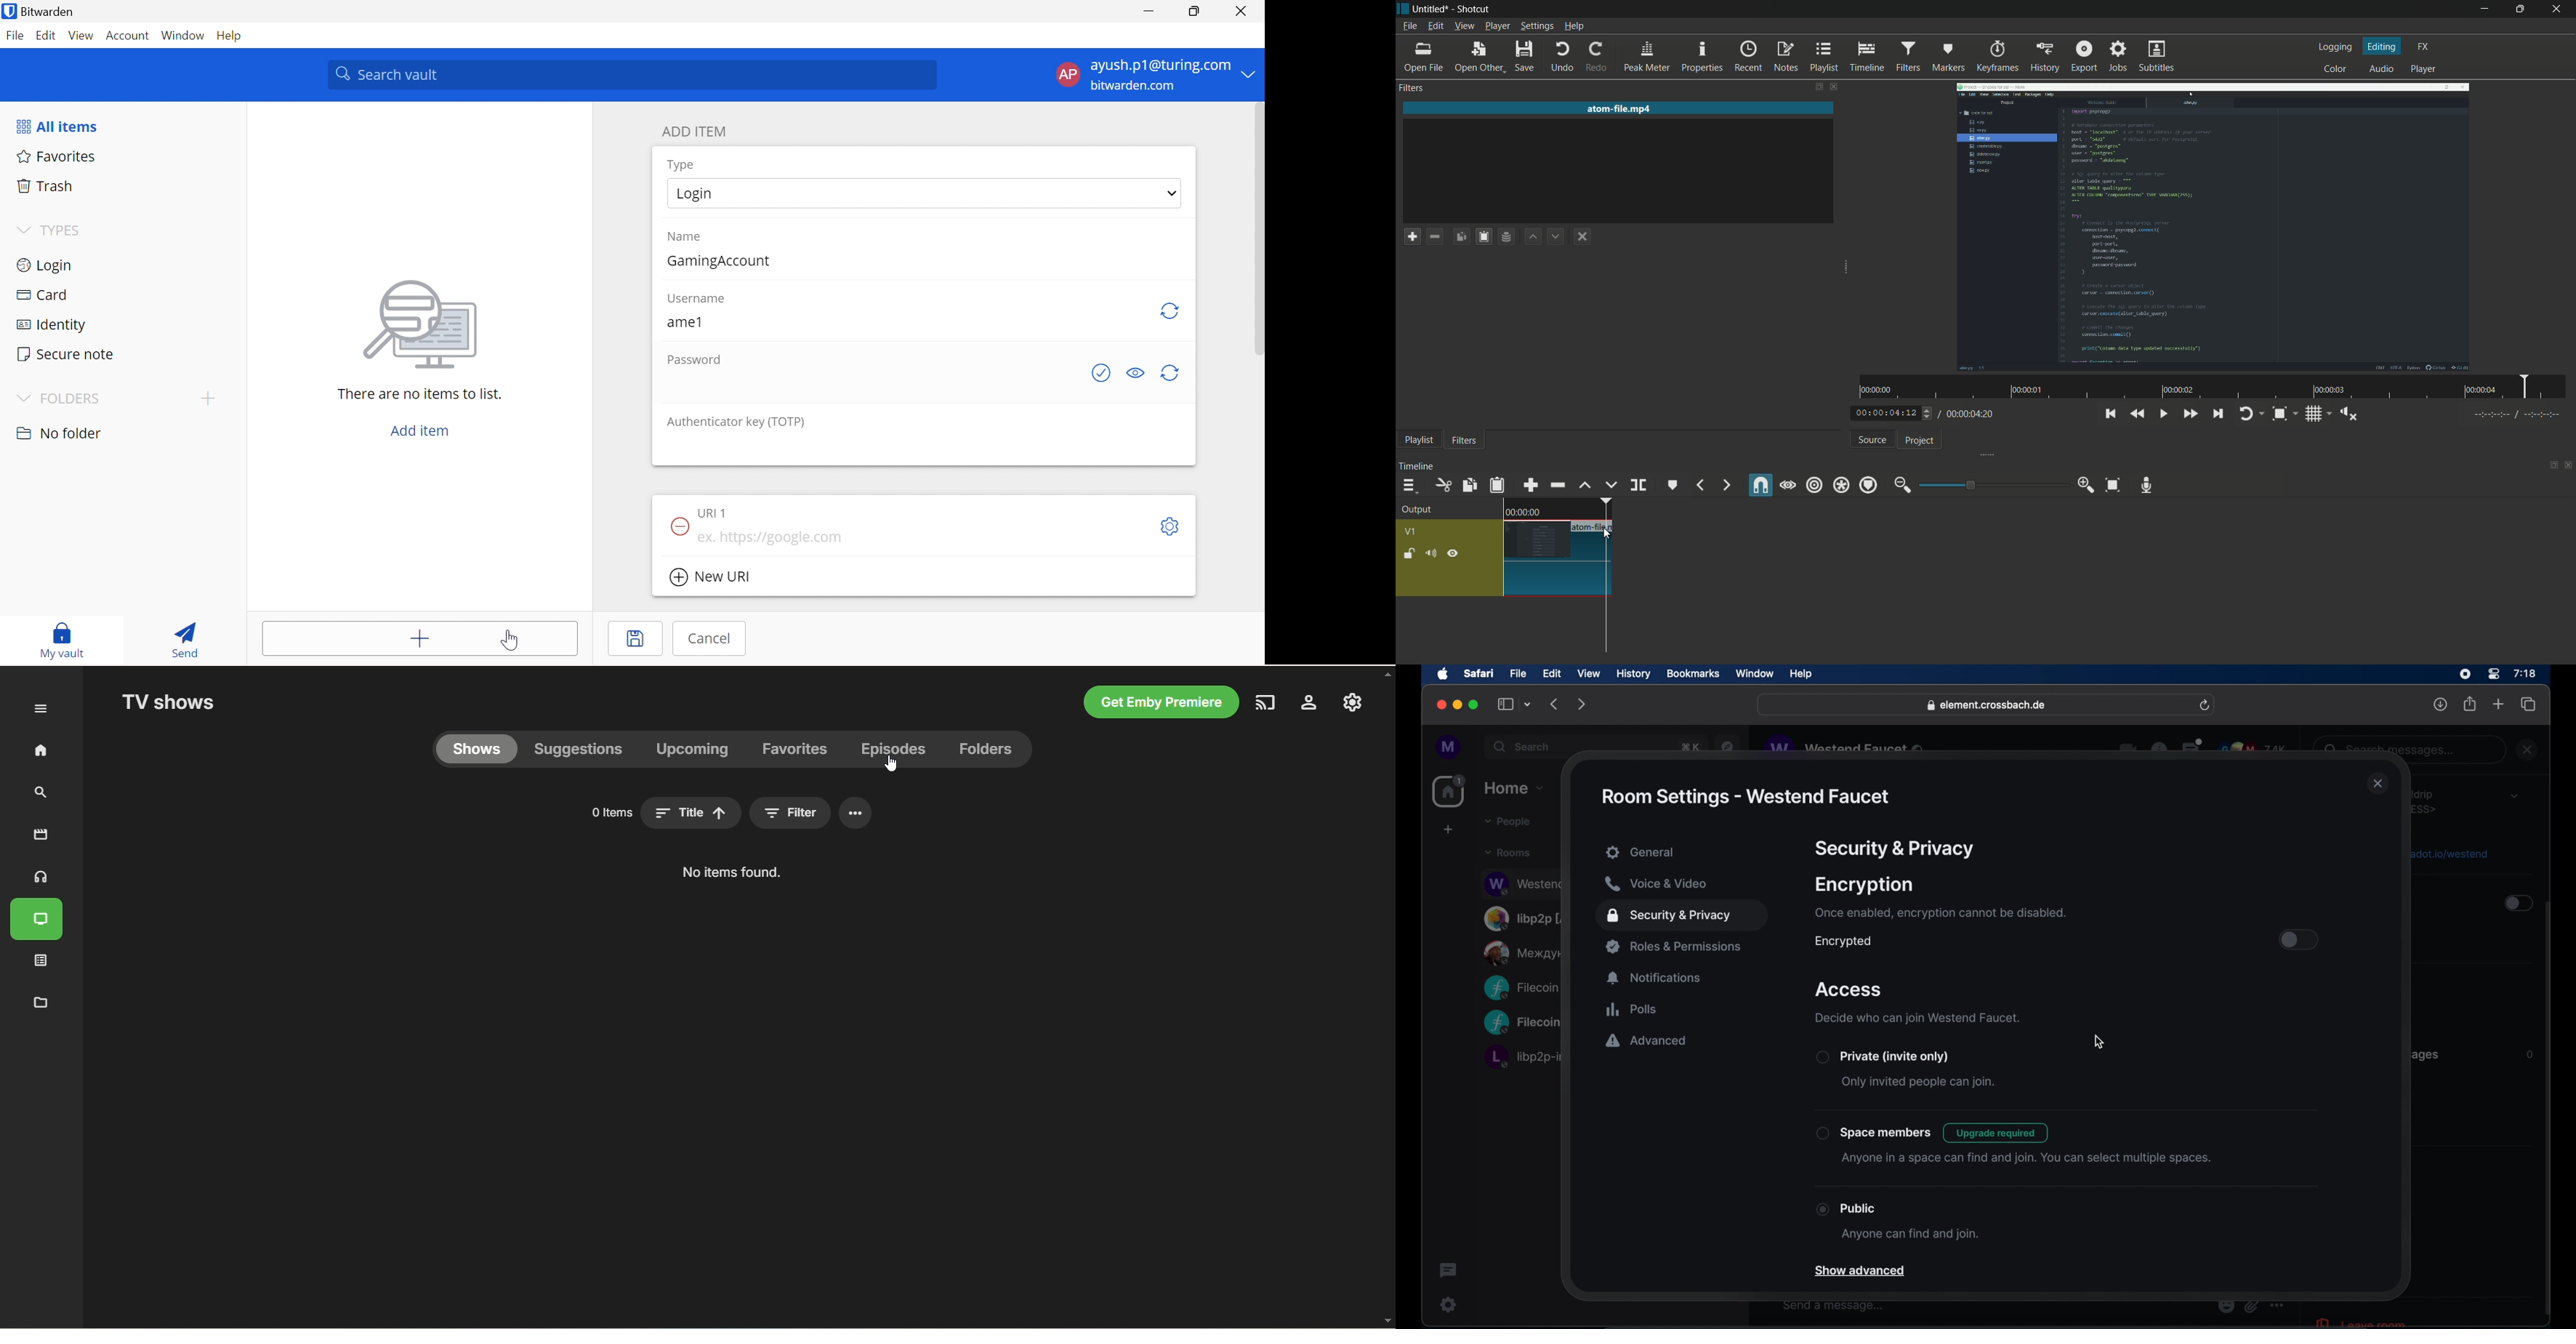 This screenshot has width=2576, height=1344. Describe the element at coordinates (420, 396) in the screenshot. I see `There are no items to list.` at that location.